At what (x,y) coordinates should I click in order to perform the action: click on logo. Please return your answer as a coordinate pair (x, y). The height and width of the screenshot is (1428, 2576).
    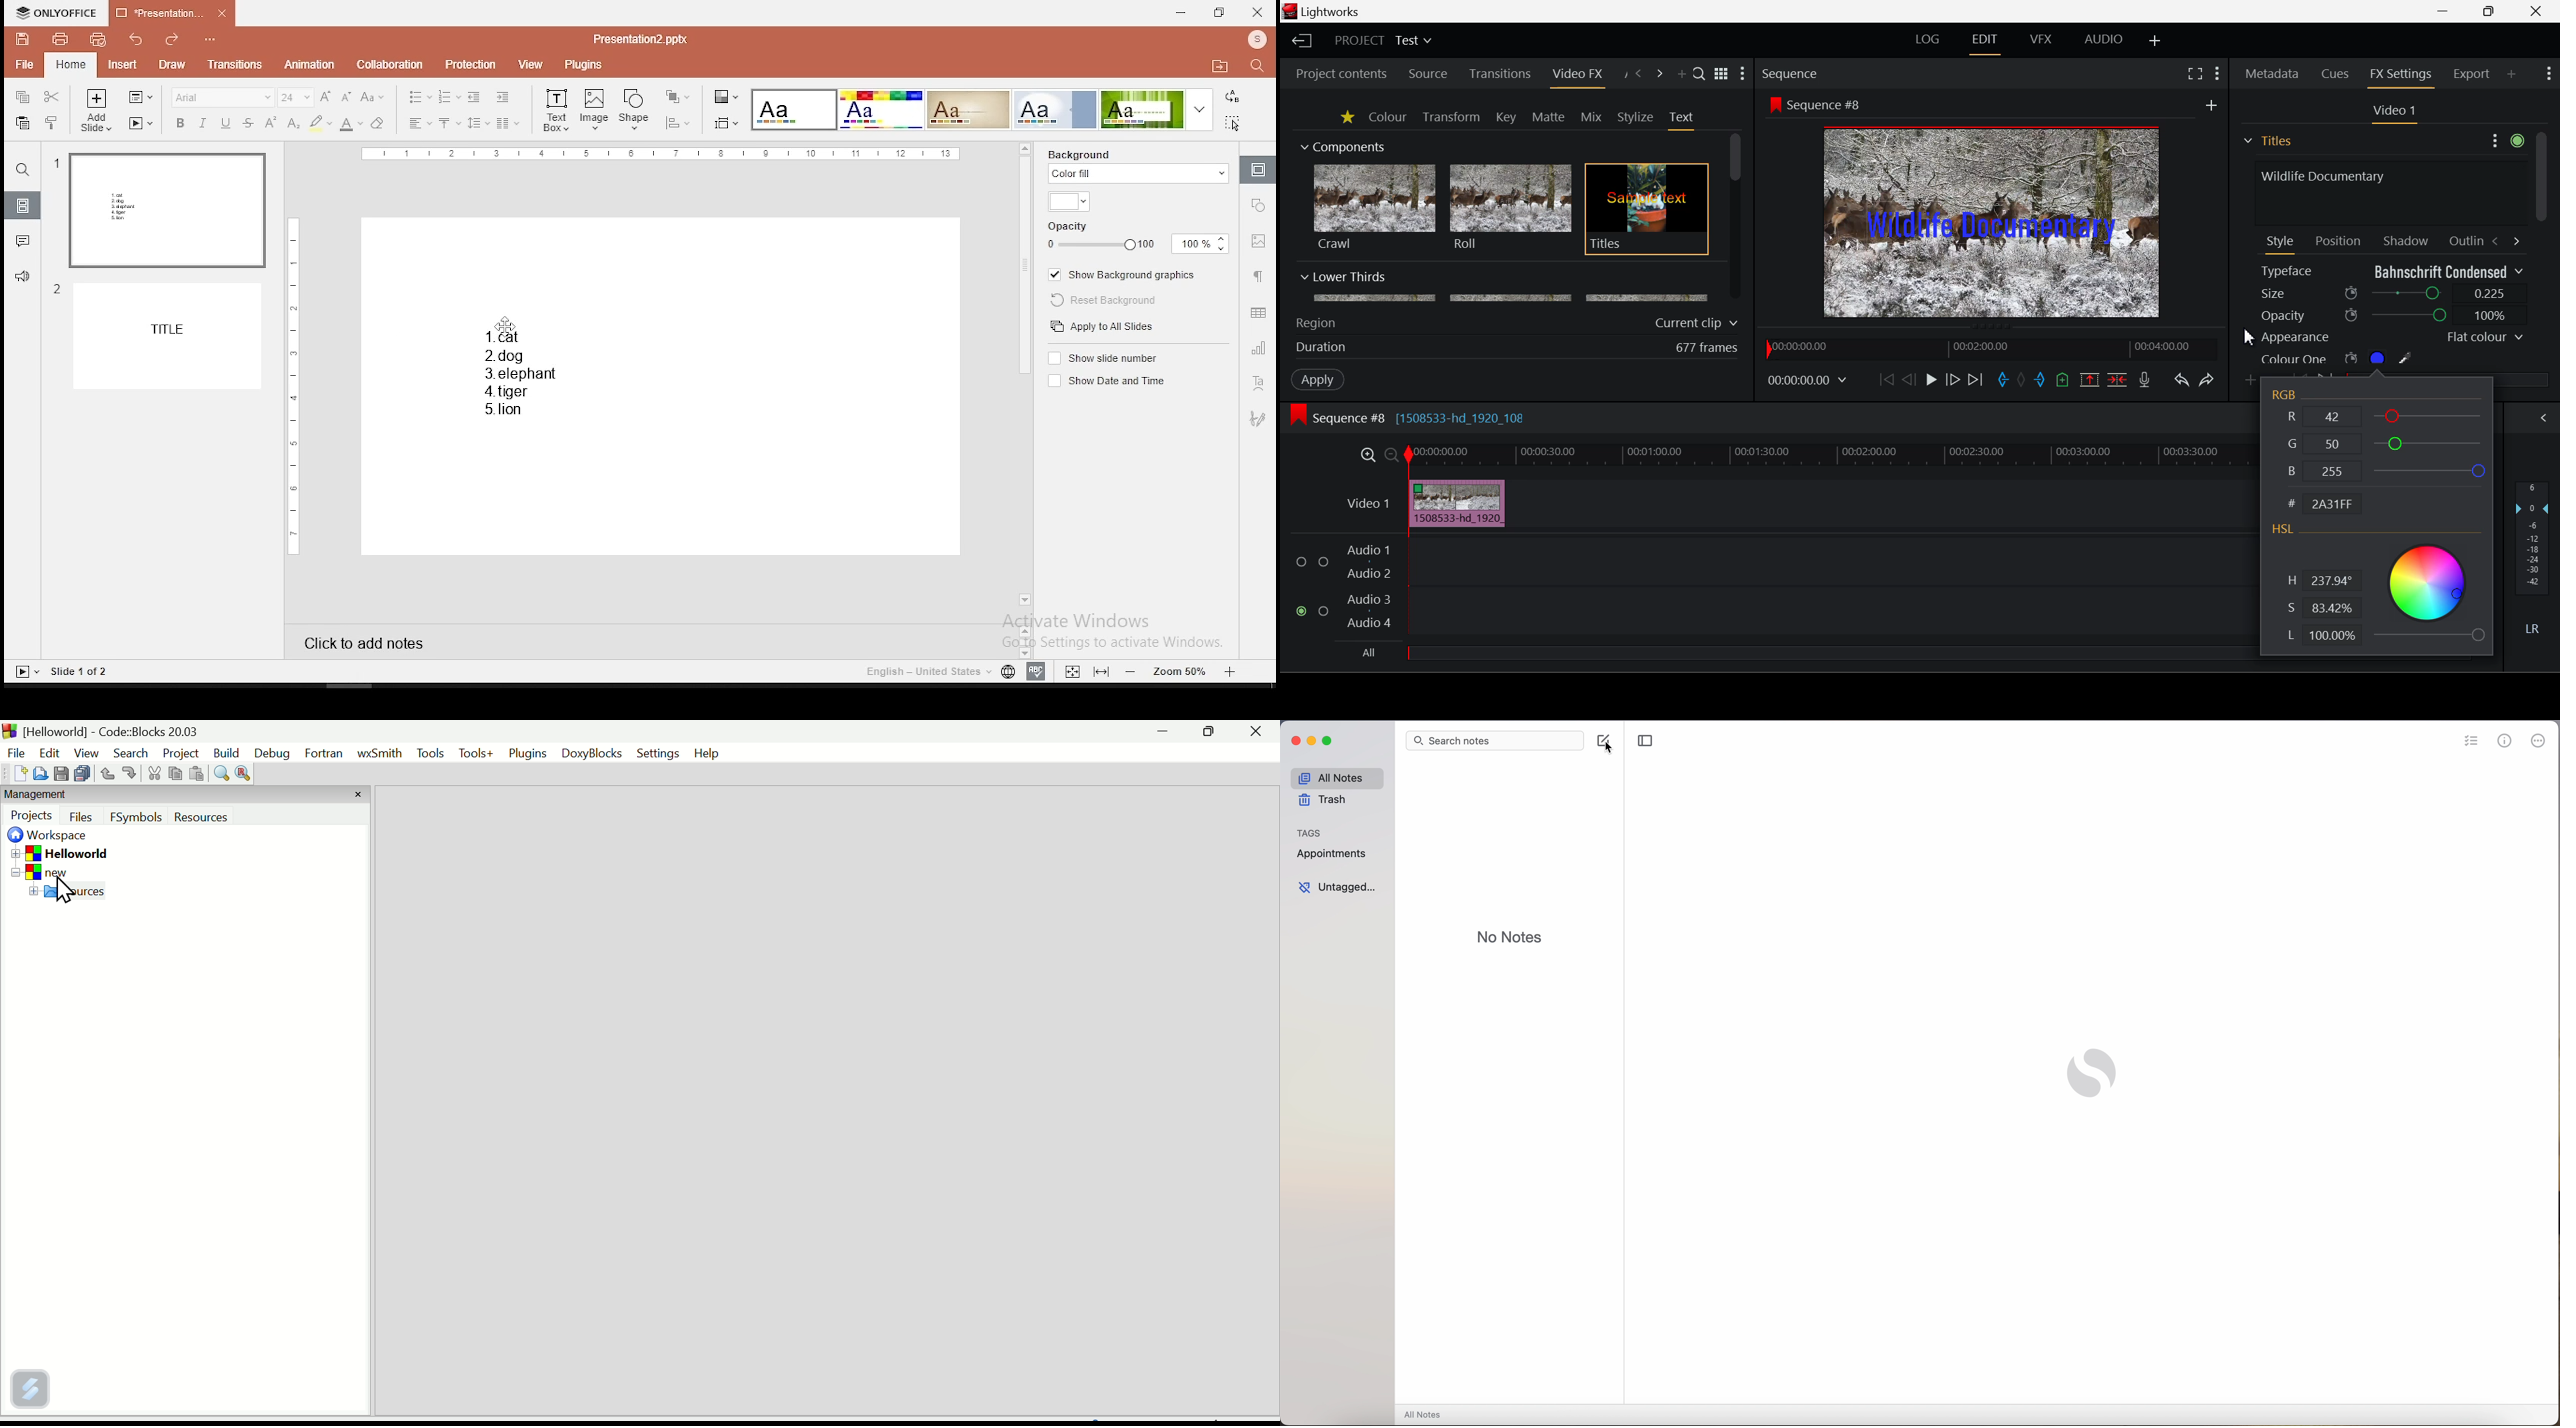
    Looking at the image, I should click on (1291, 11).